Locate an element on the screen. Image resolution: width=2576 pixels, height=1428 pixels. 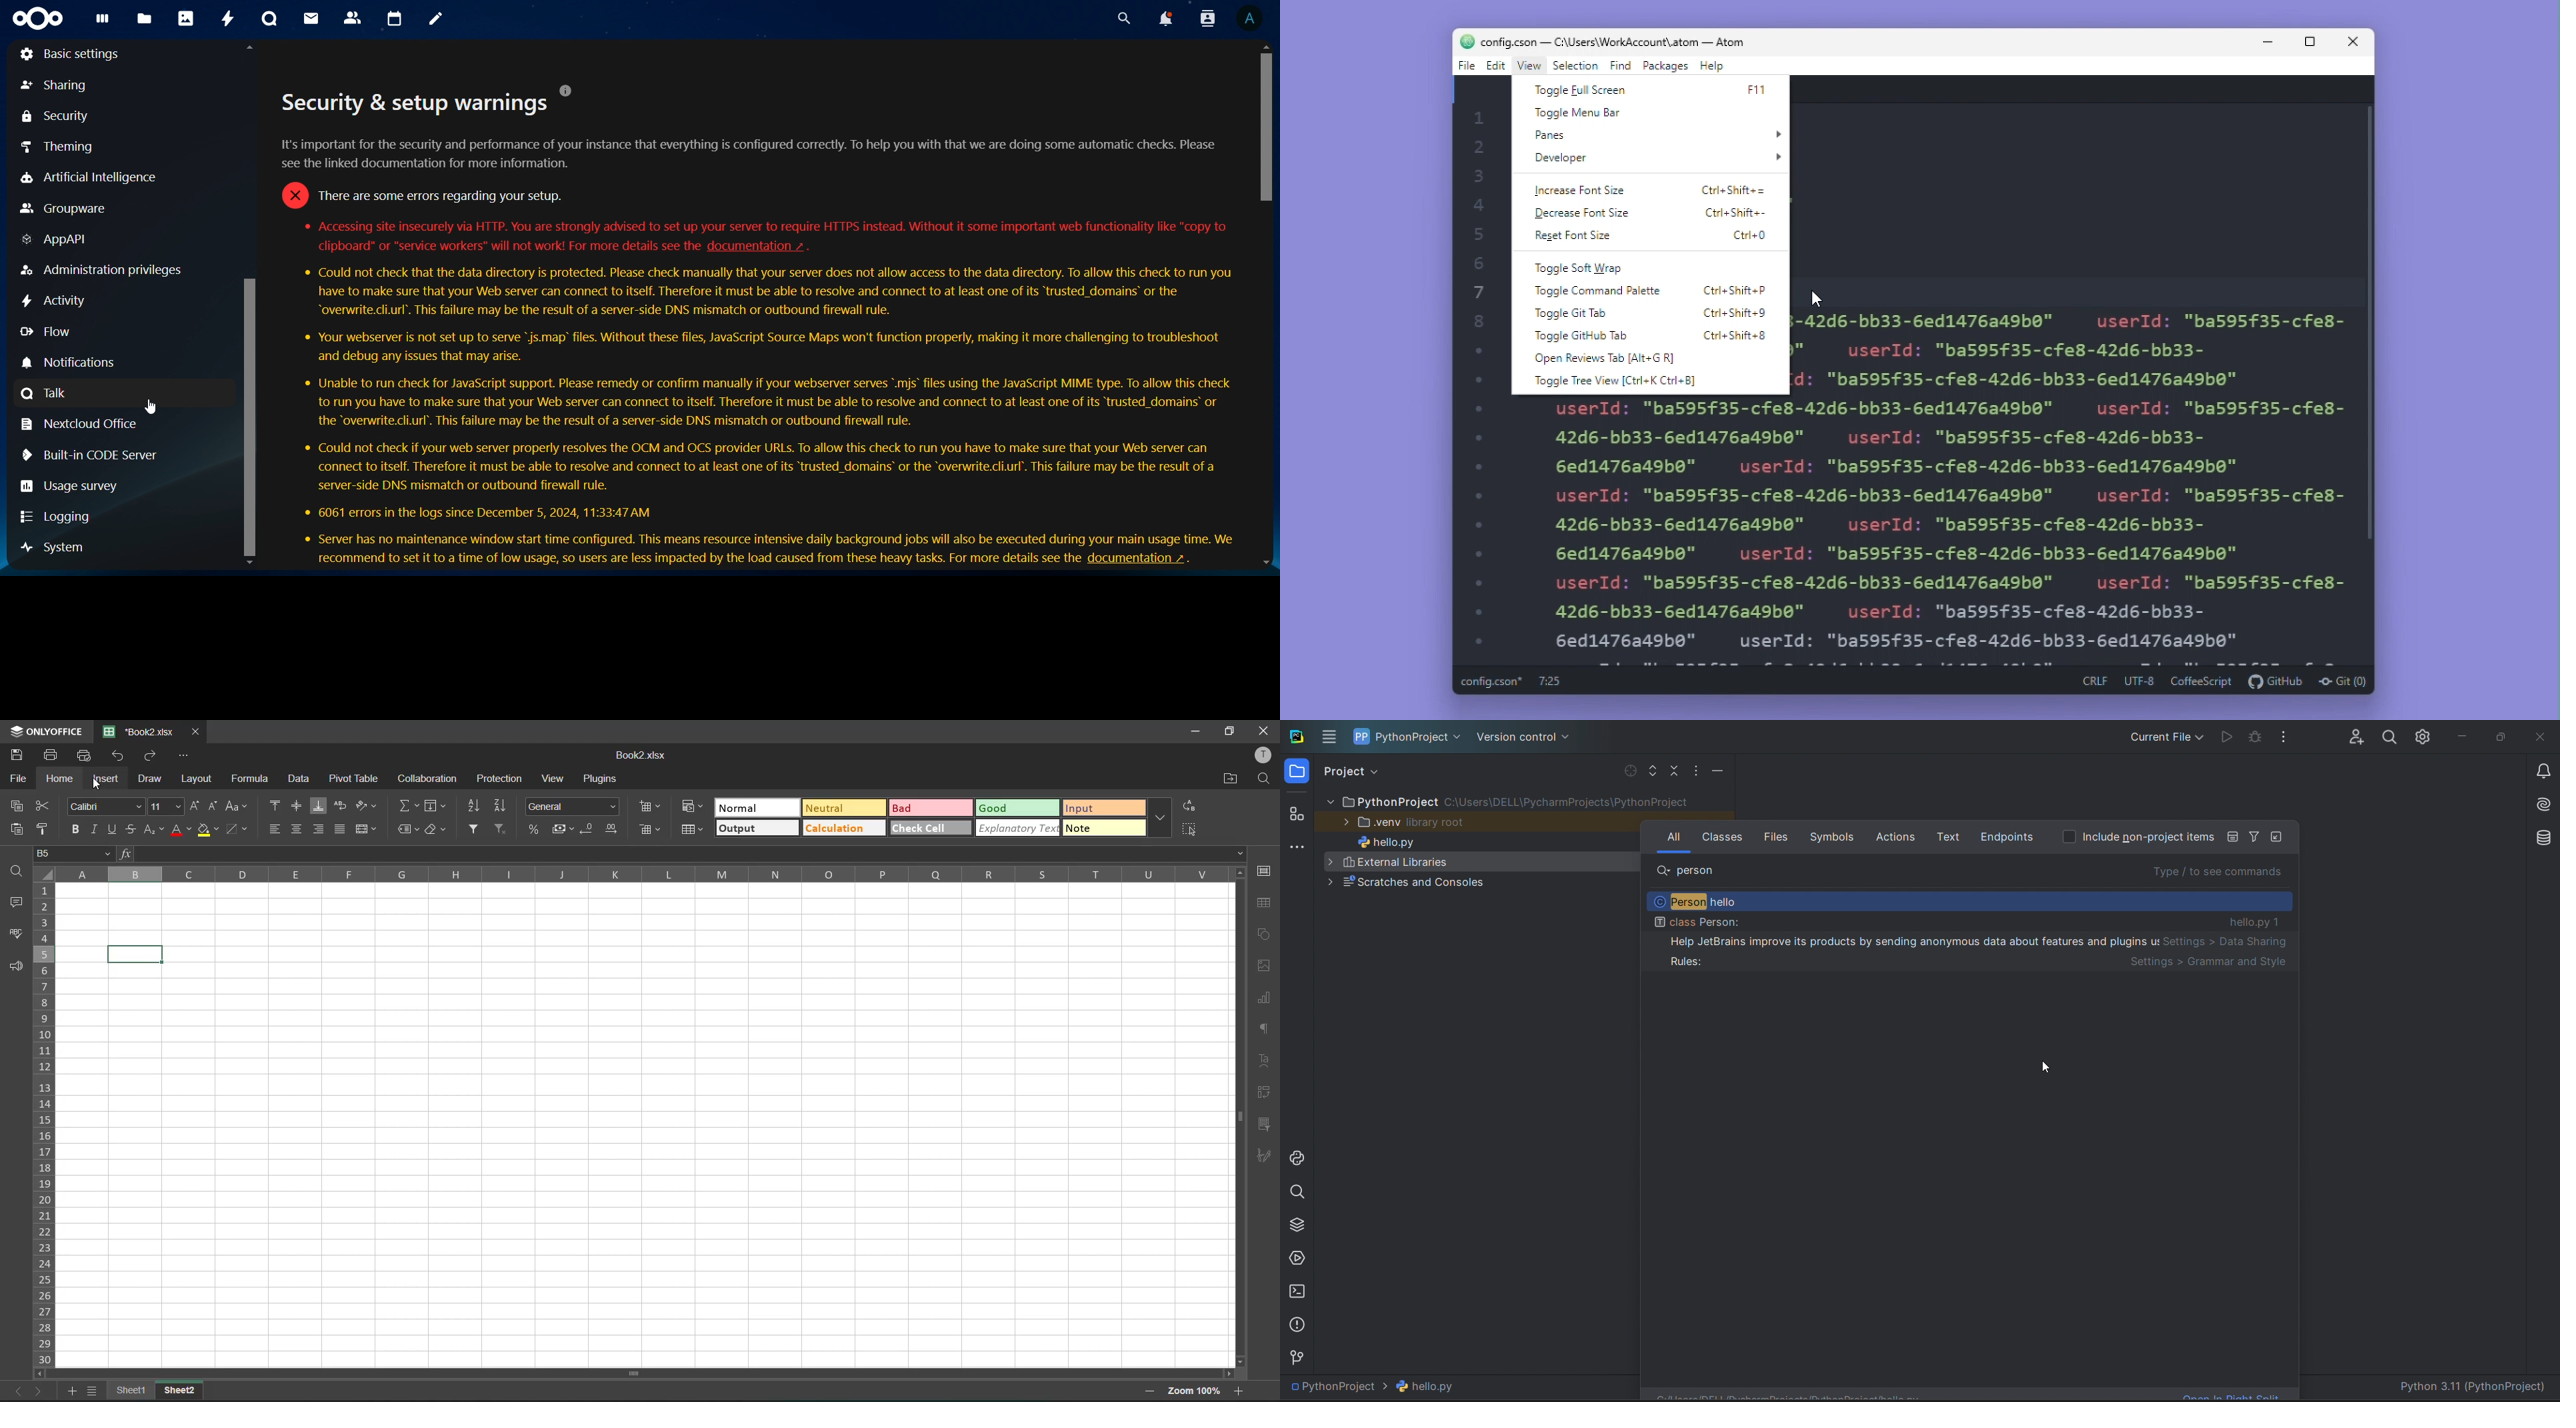
groupware is located at coordinates (63, 210).